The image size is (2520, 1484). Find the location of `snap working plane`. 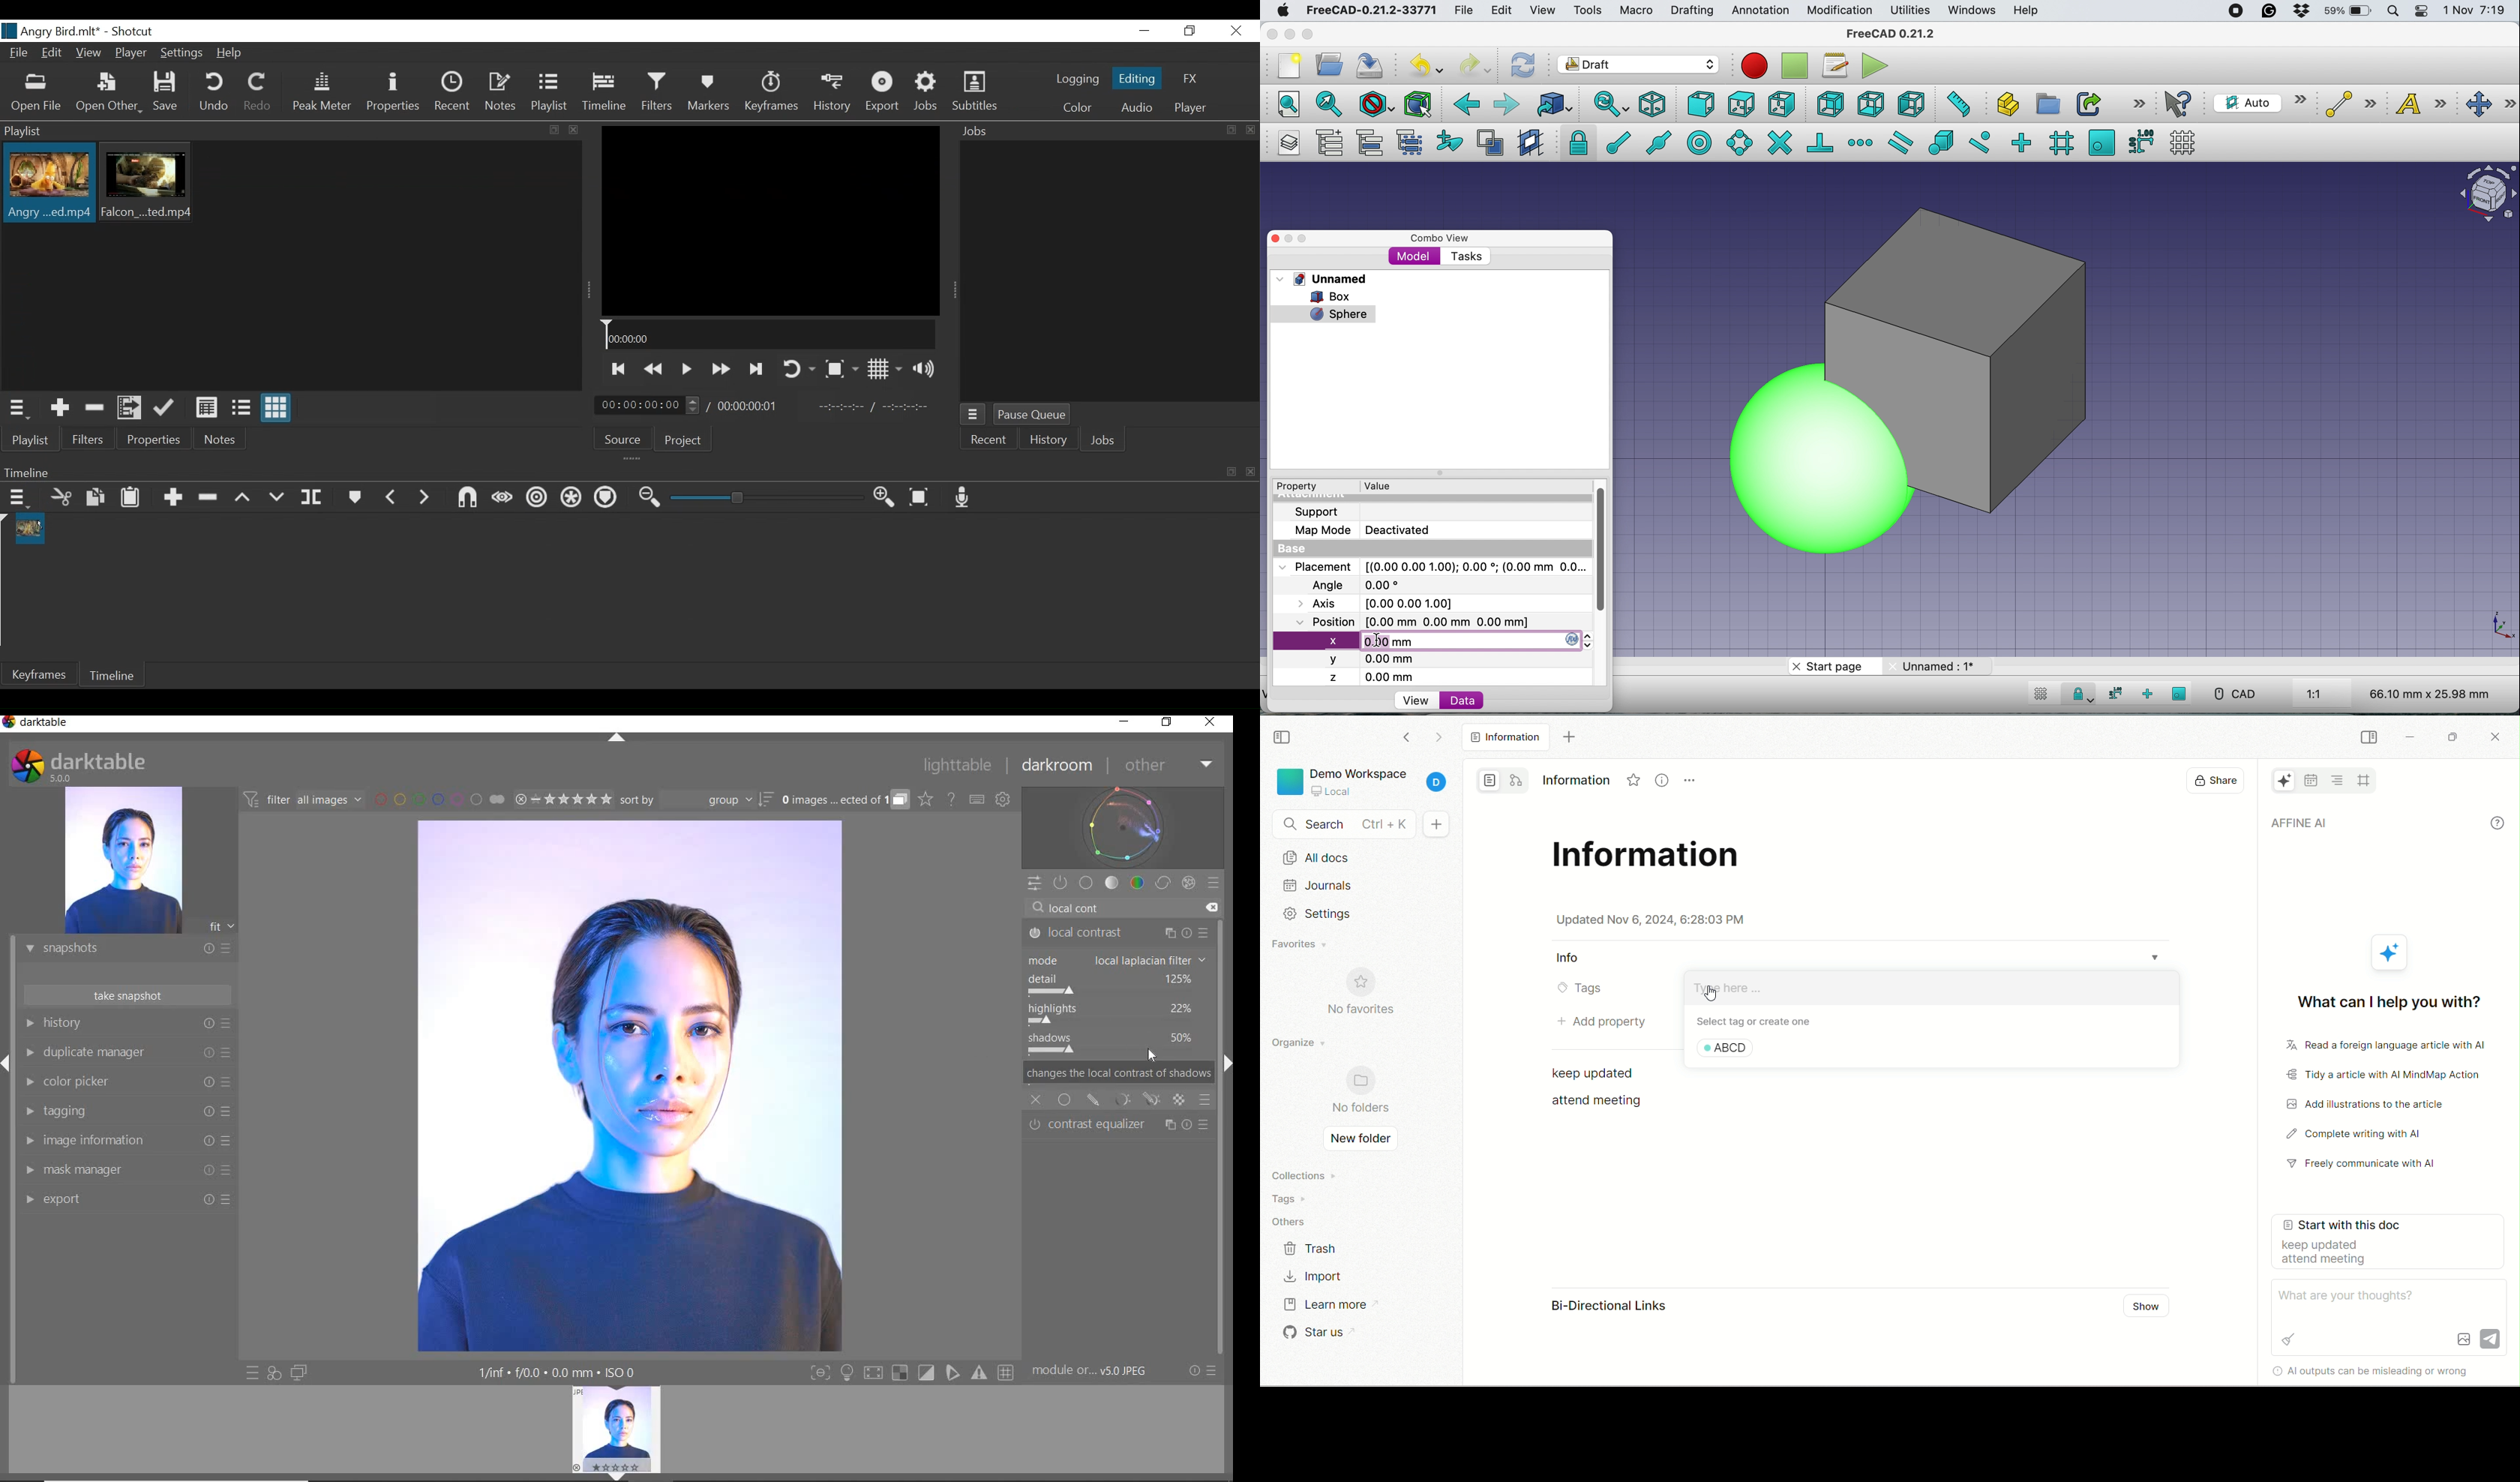

snap working plane is located at coordinates (2102, 142).